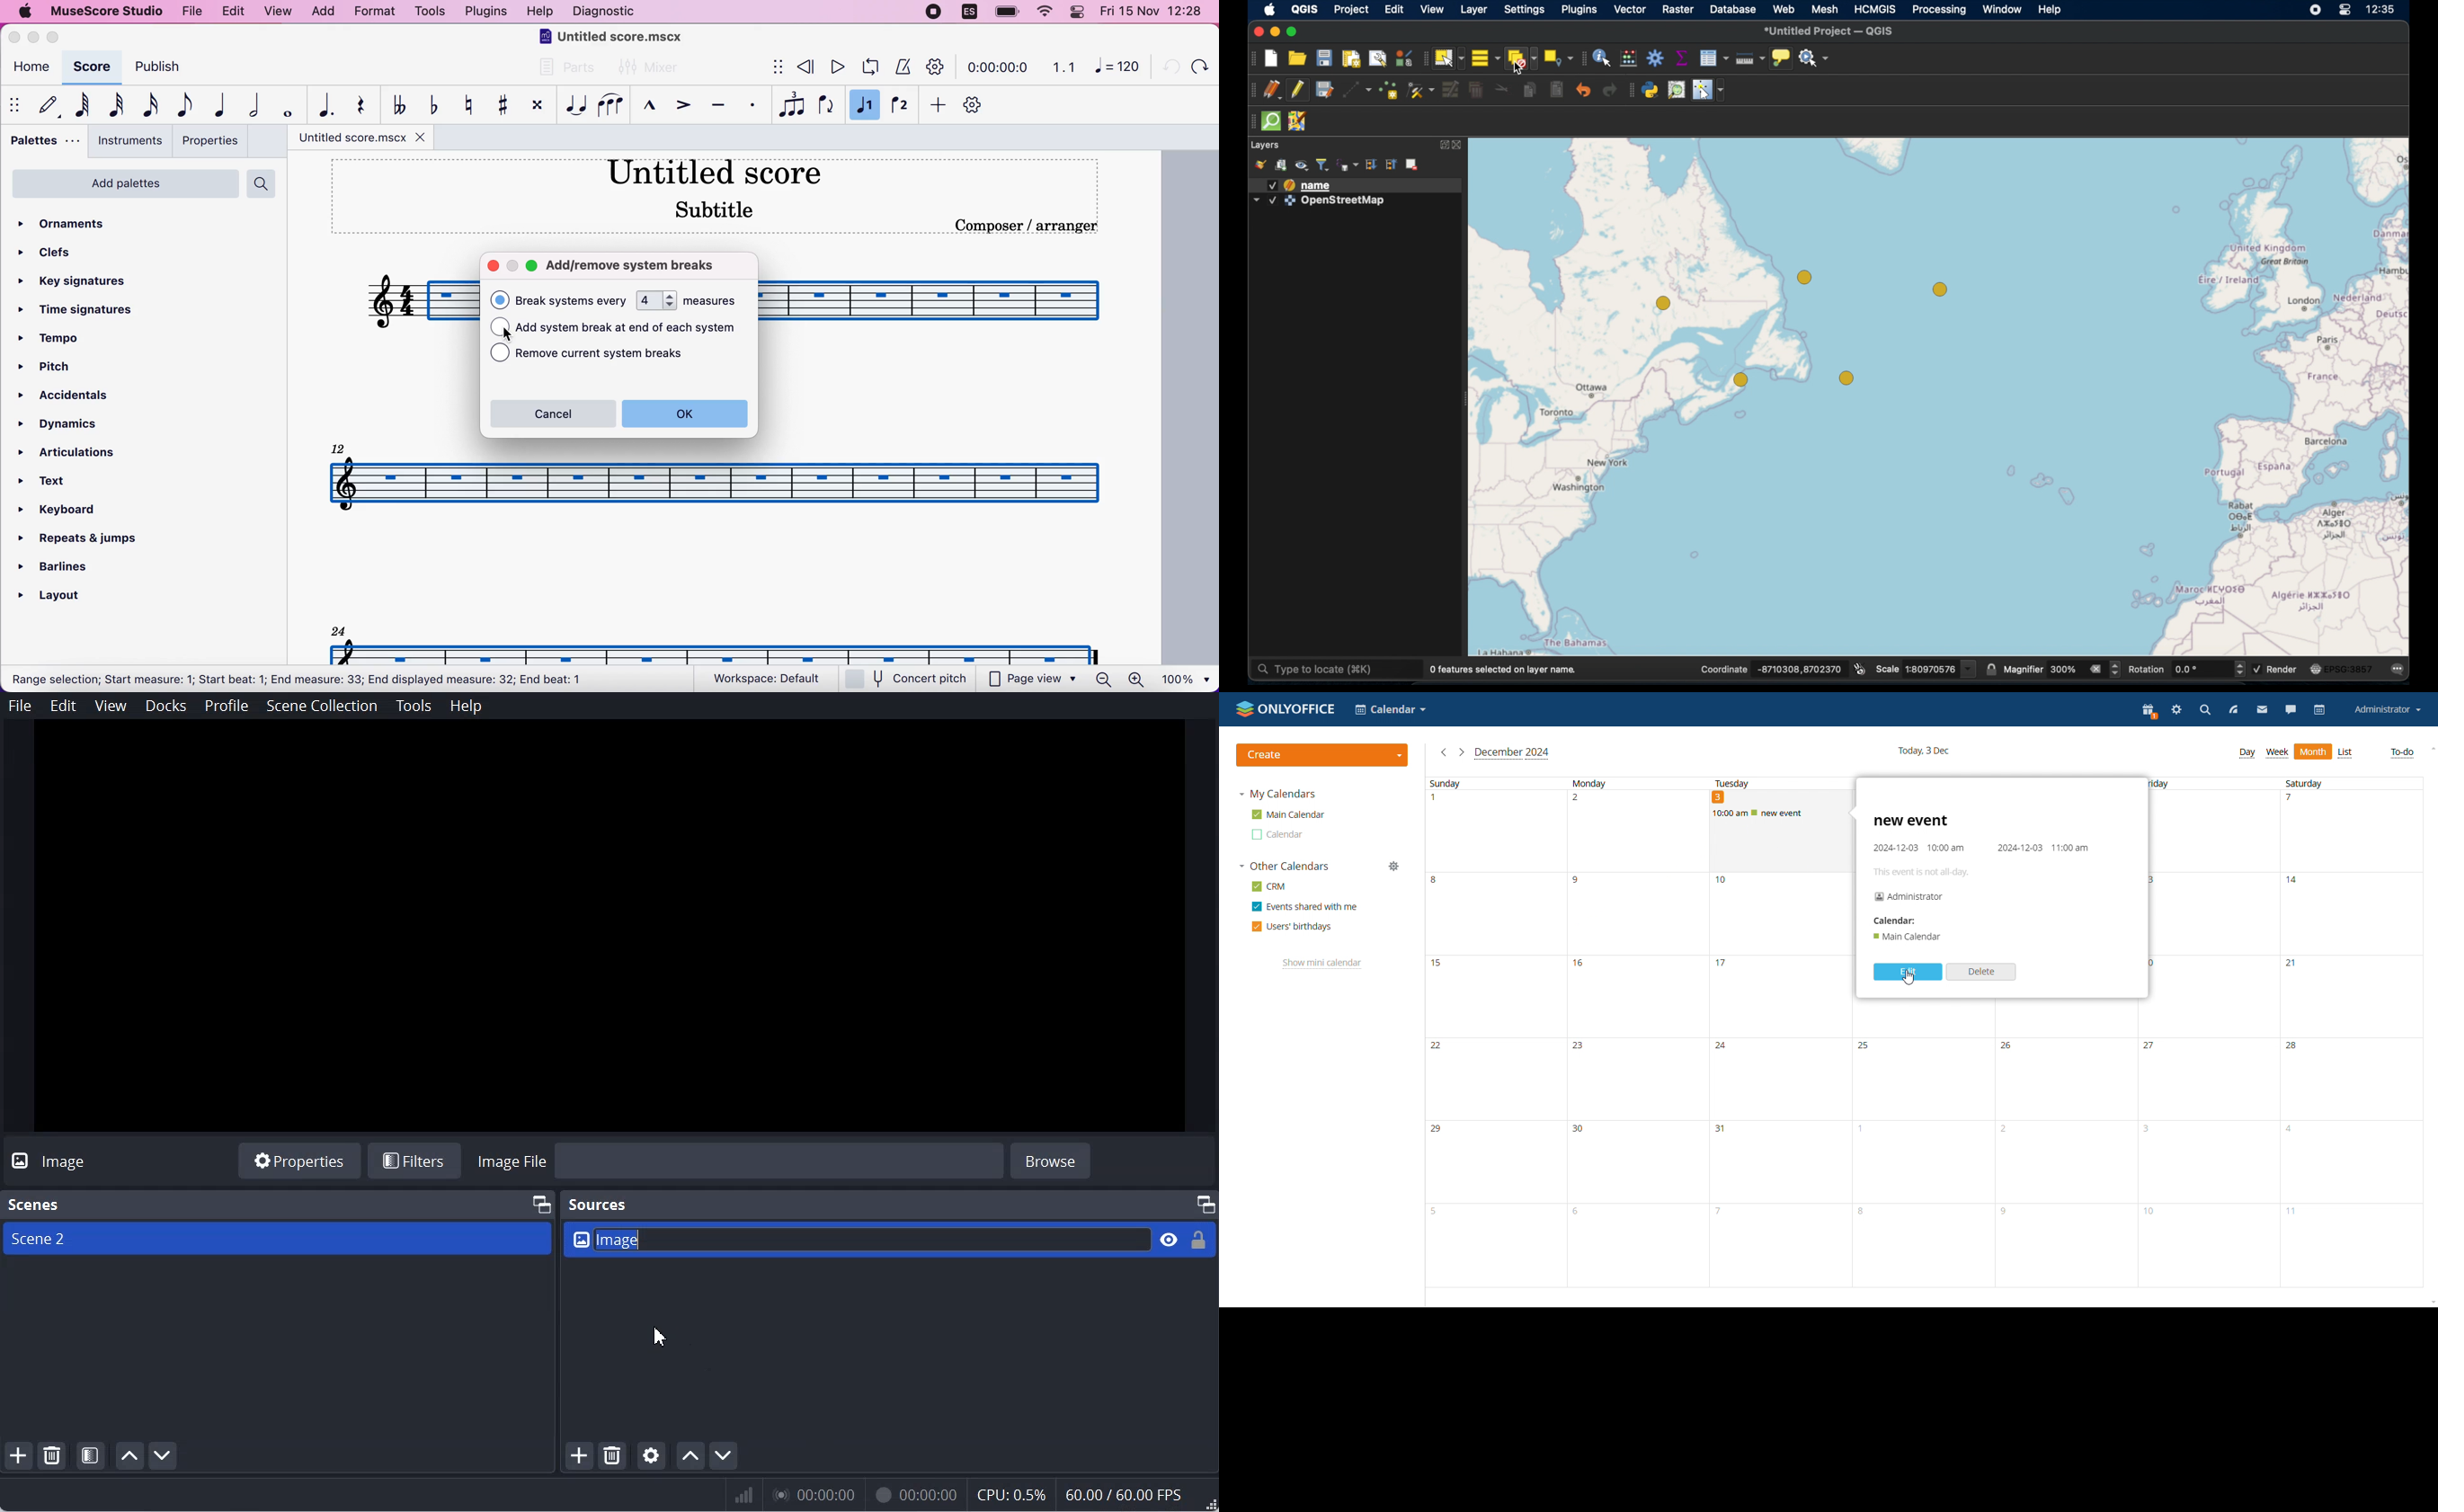 The height and width of the screenshot is (1512, 2464). What do you see at coordinates (16, 105) in the screenshot?
I see `show/hide` at bounding box center [16, 105].